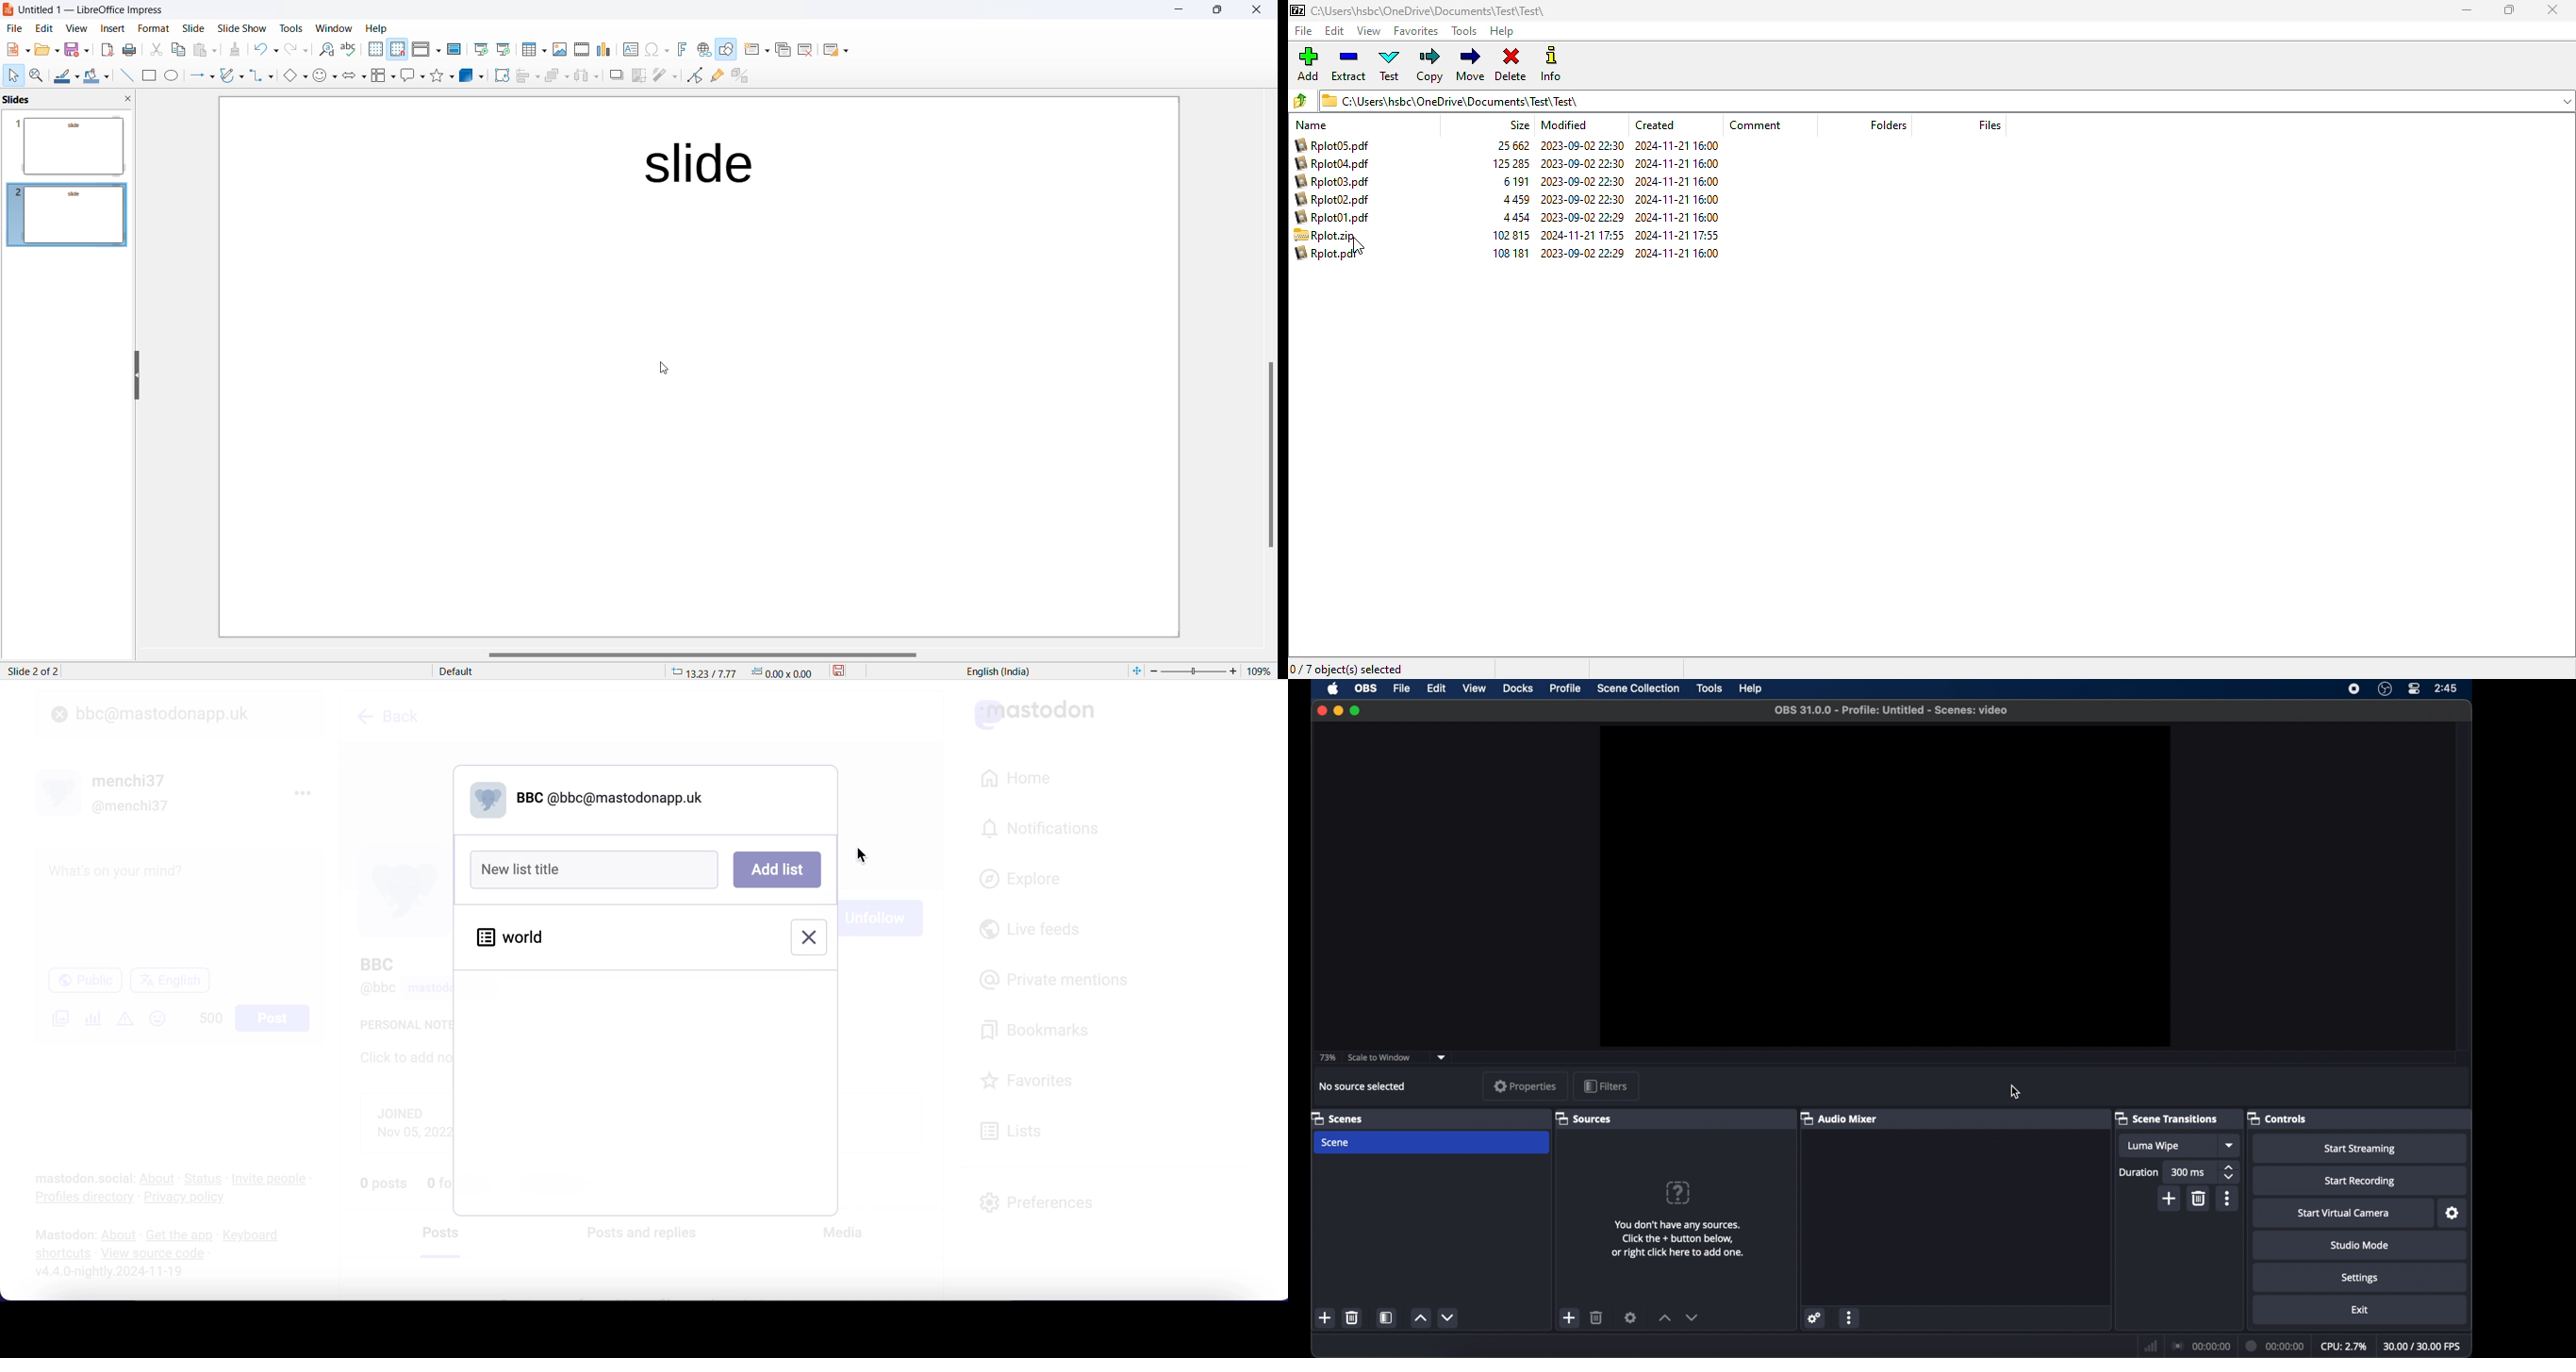  I want to click on Slide show, so click(241, 27).